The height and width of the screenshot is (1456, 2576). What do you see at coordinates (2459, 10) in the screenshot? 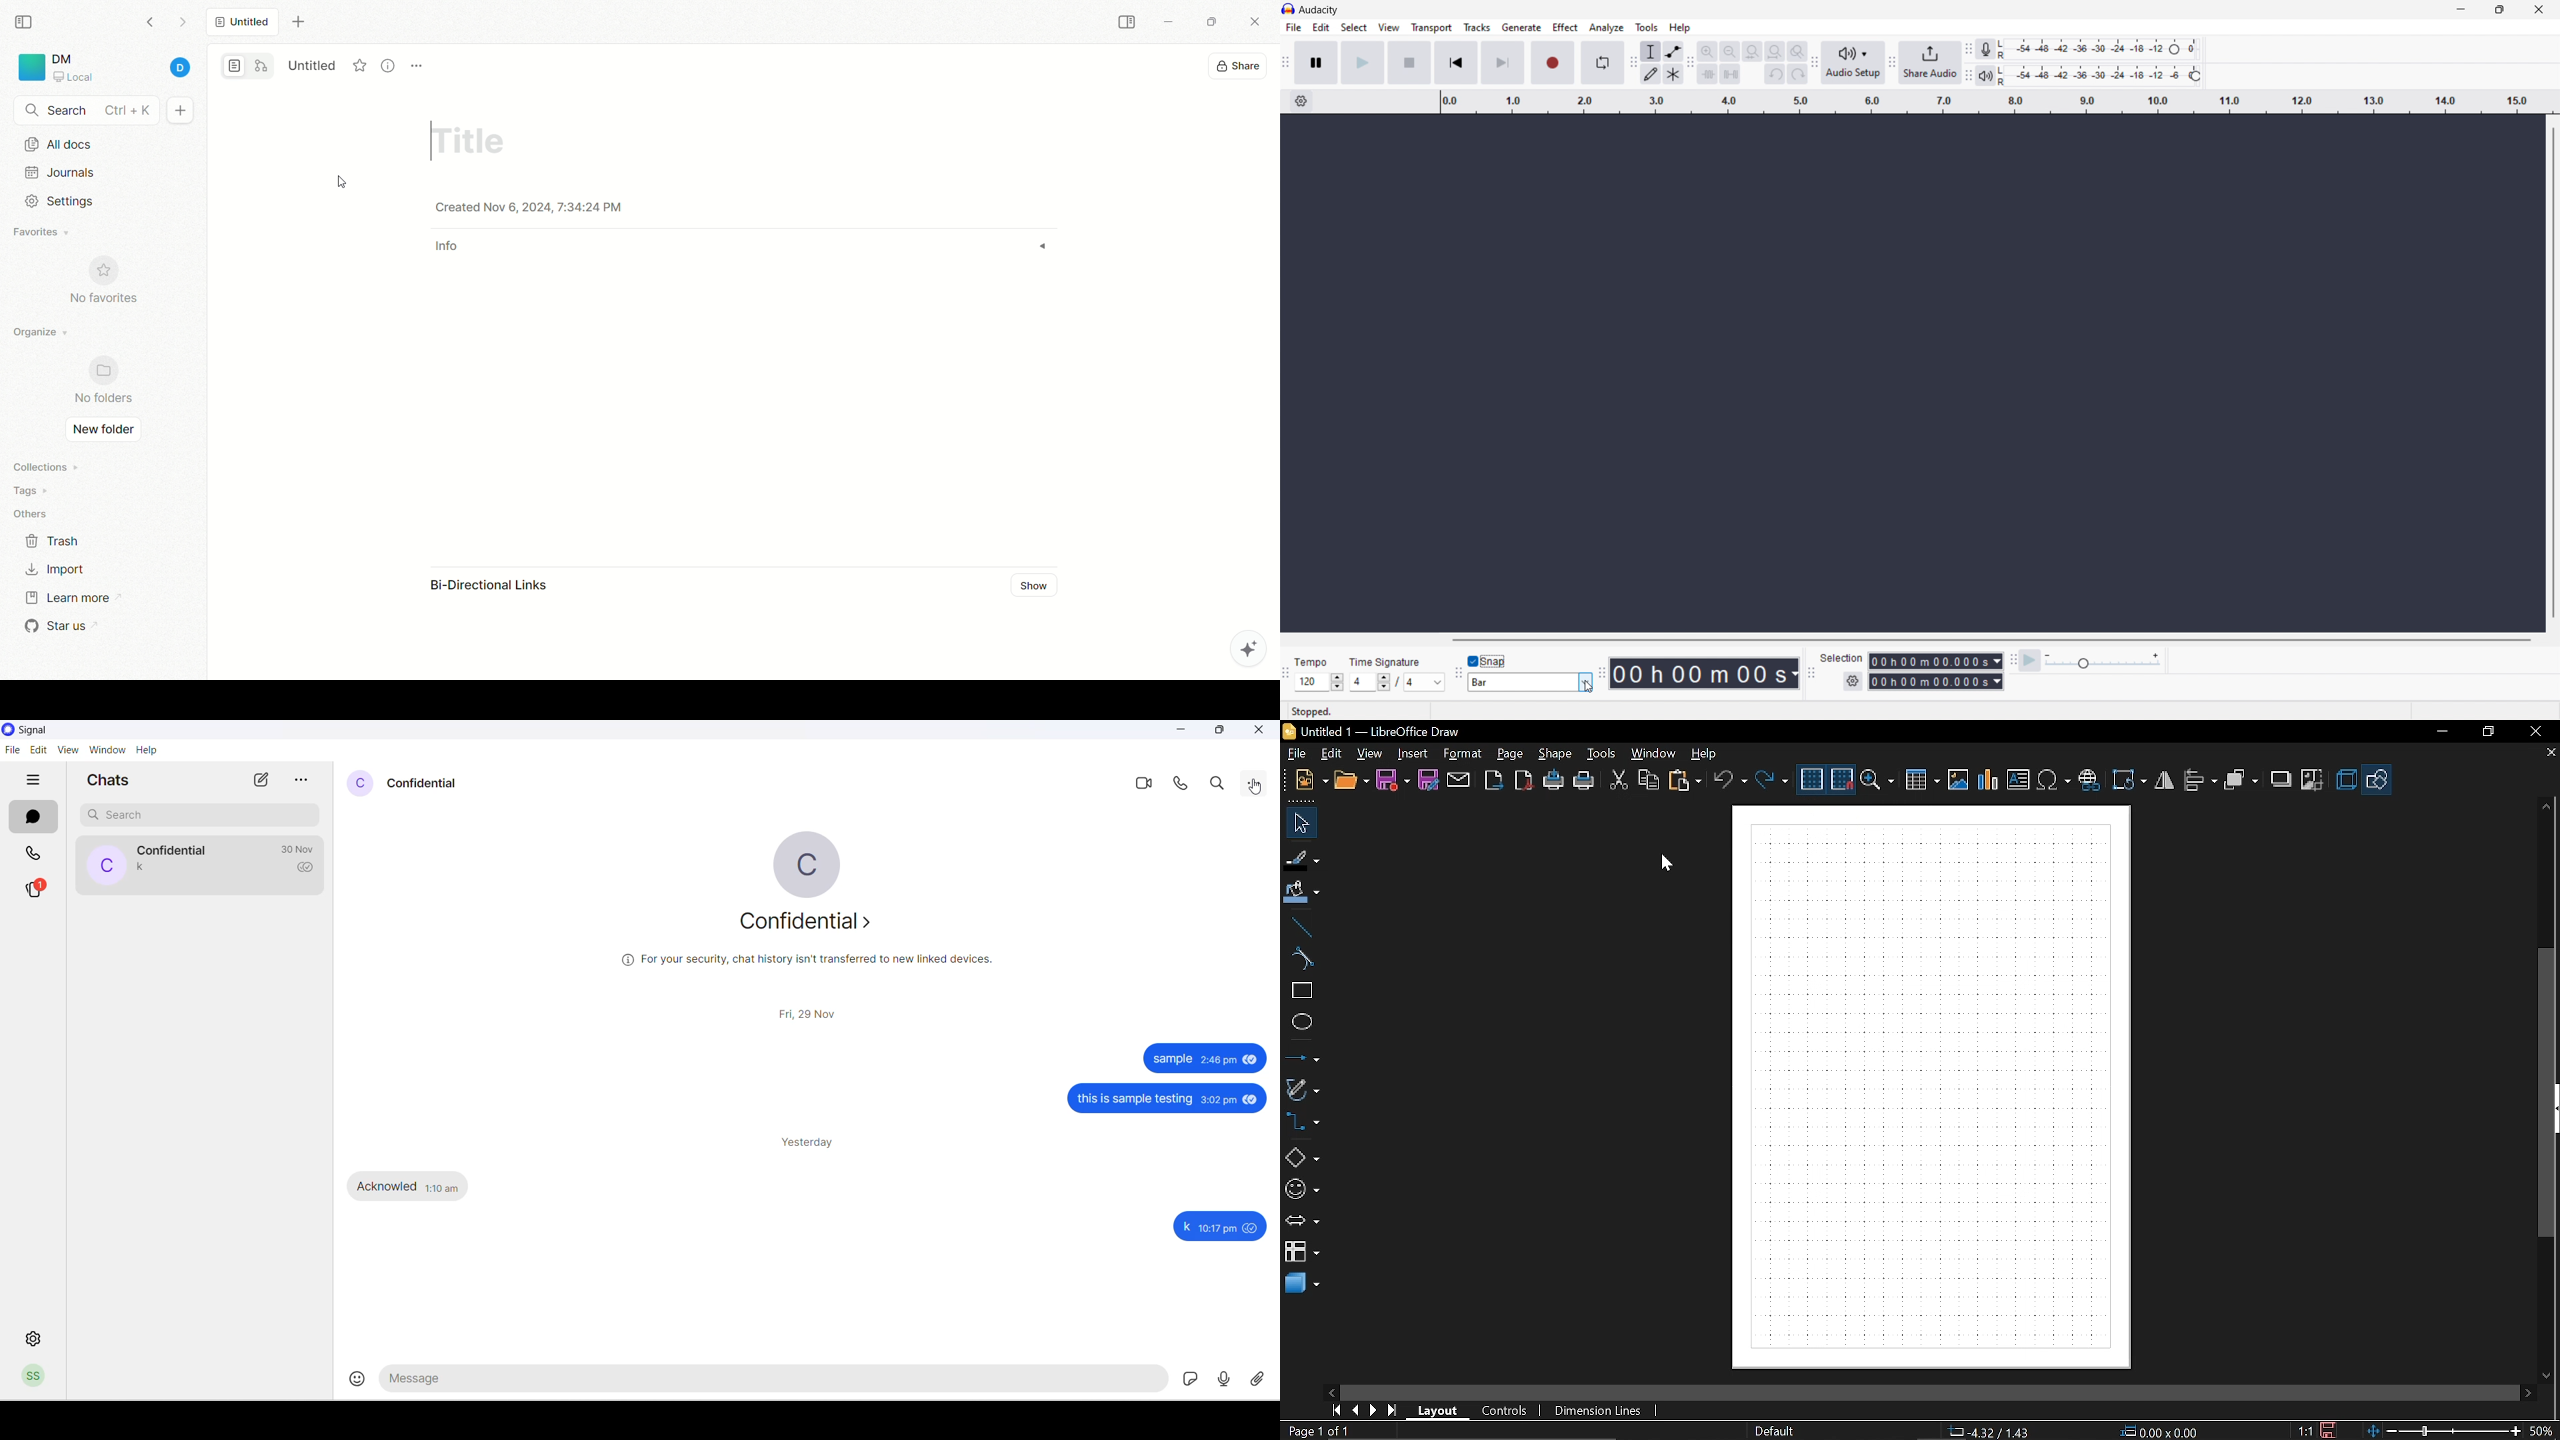
I see `minimize` at bounding box center [2459, 10].